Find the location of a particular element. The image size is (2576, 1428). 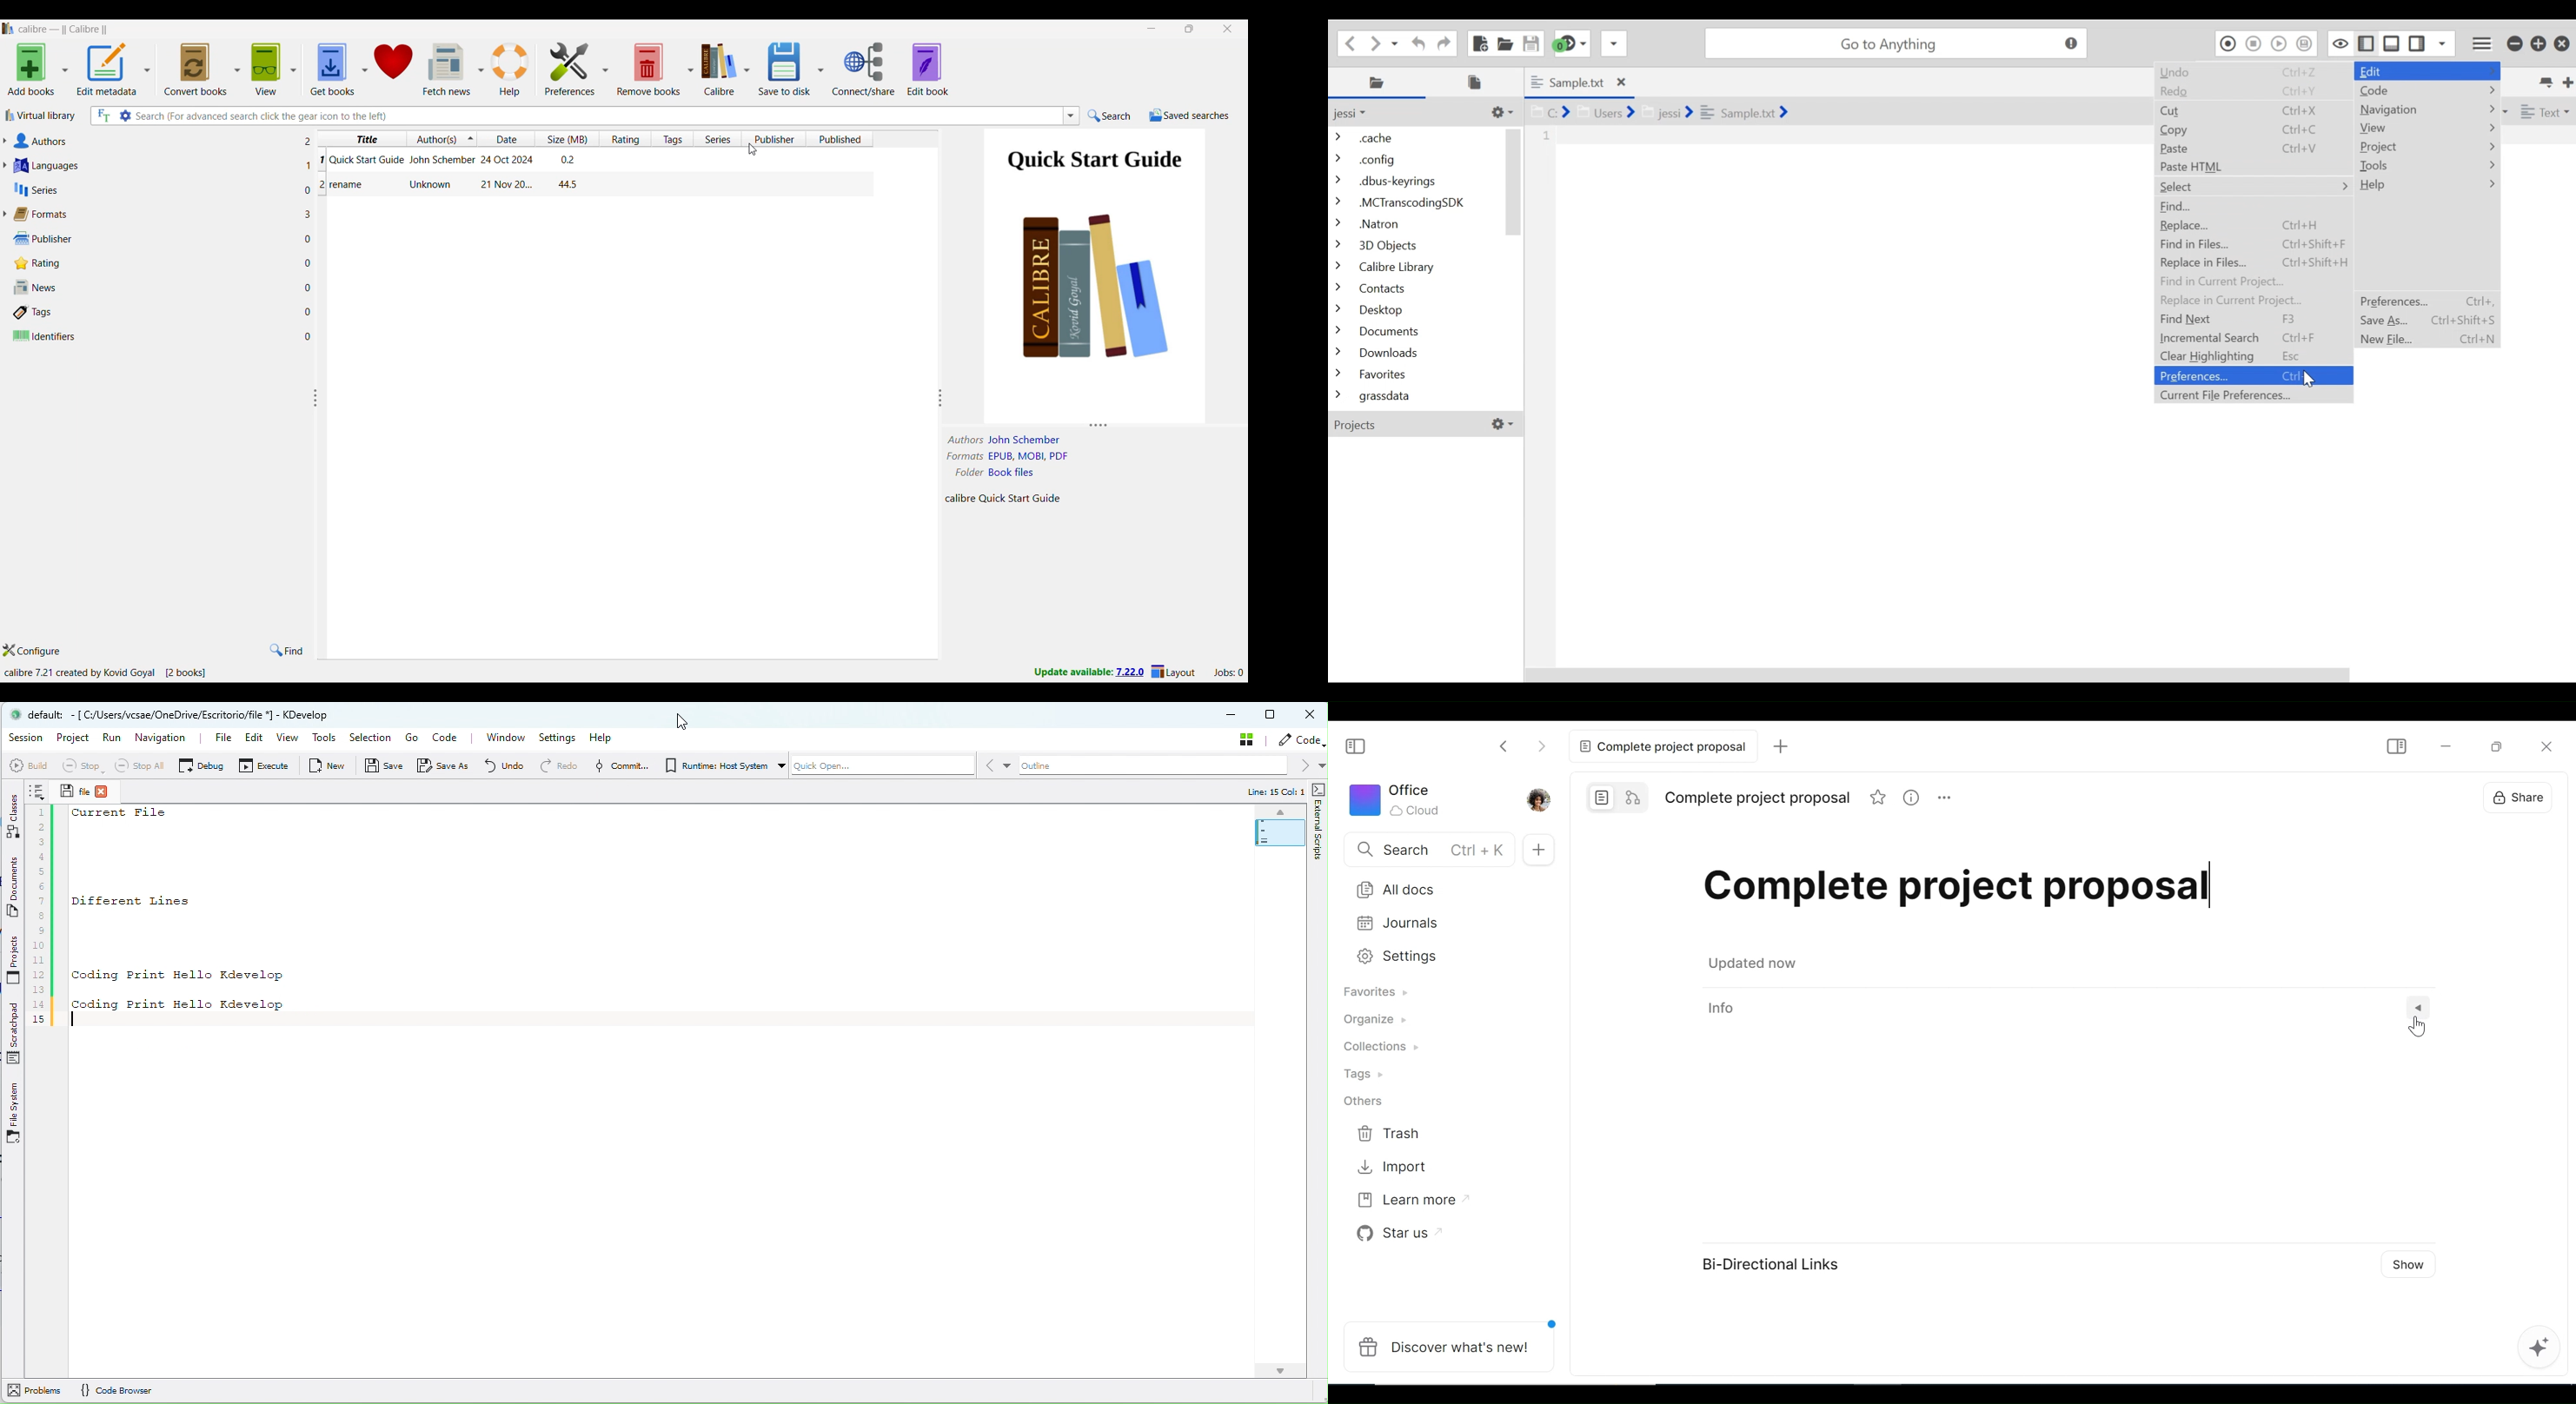

Virtual library is located at coordinates (41, 115).